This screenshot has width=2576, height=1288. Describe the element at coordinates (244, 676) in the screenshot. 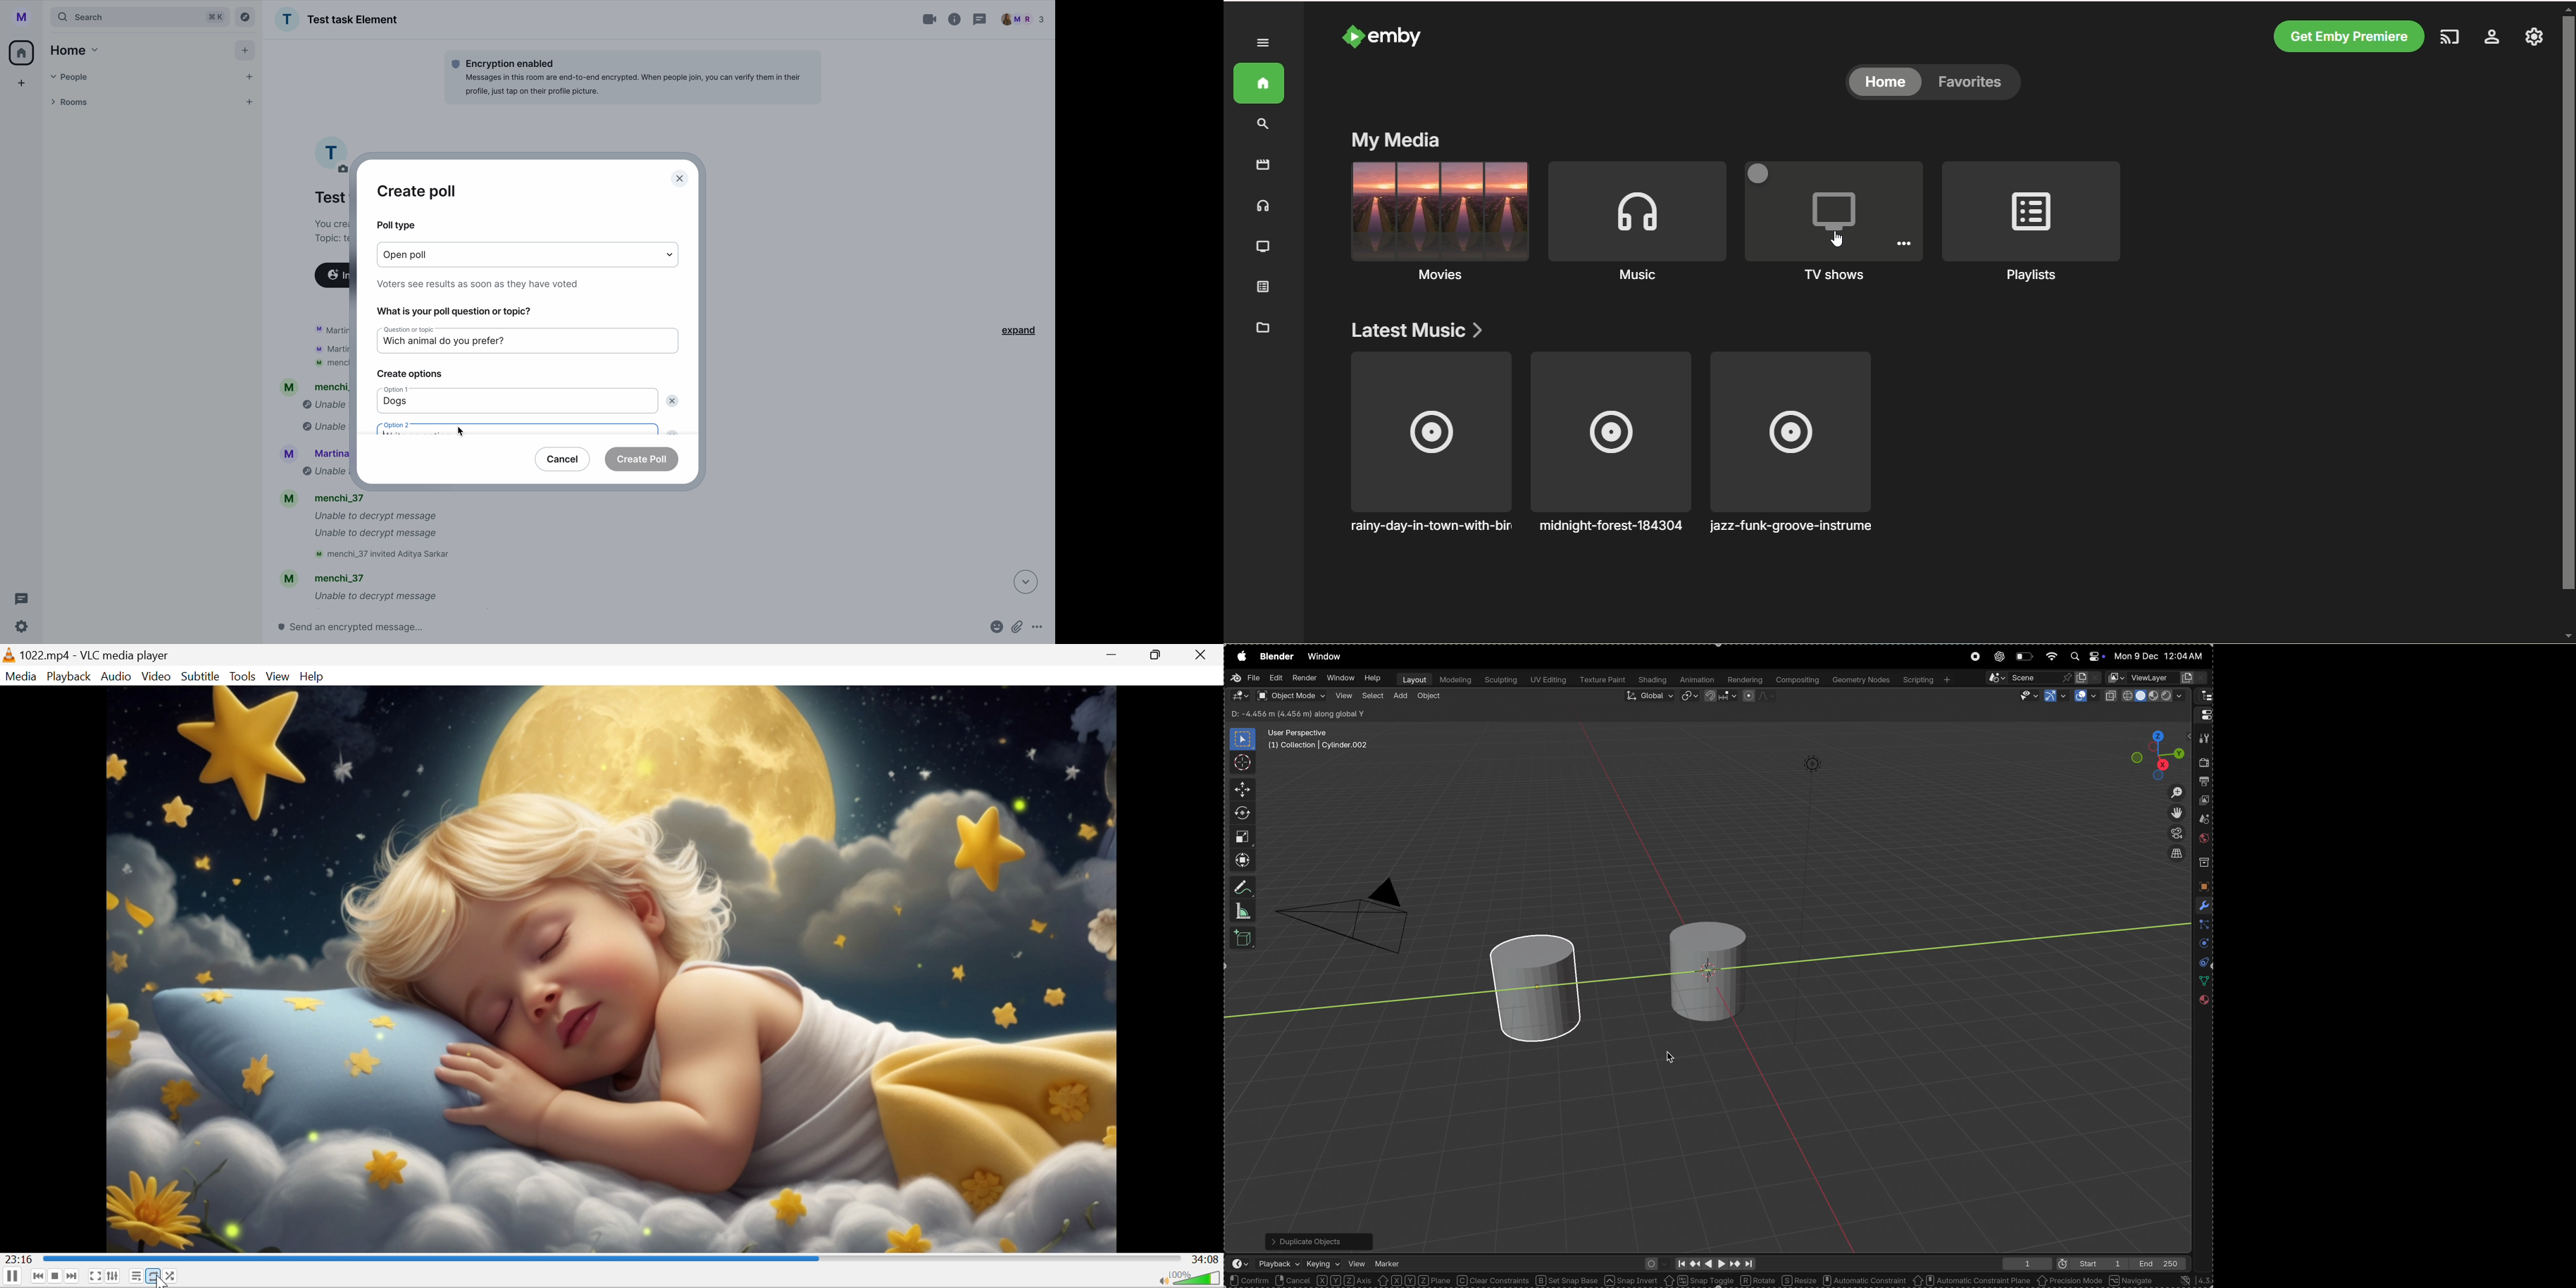

I see `Tools` at that location.